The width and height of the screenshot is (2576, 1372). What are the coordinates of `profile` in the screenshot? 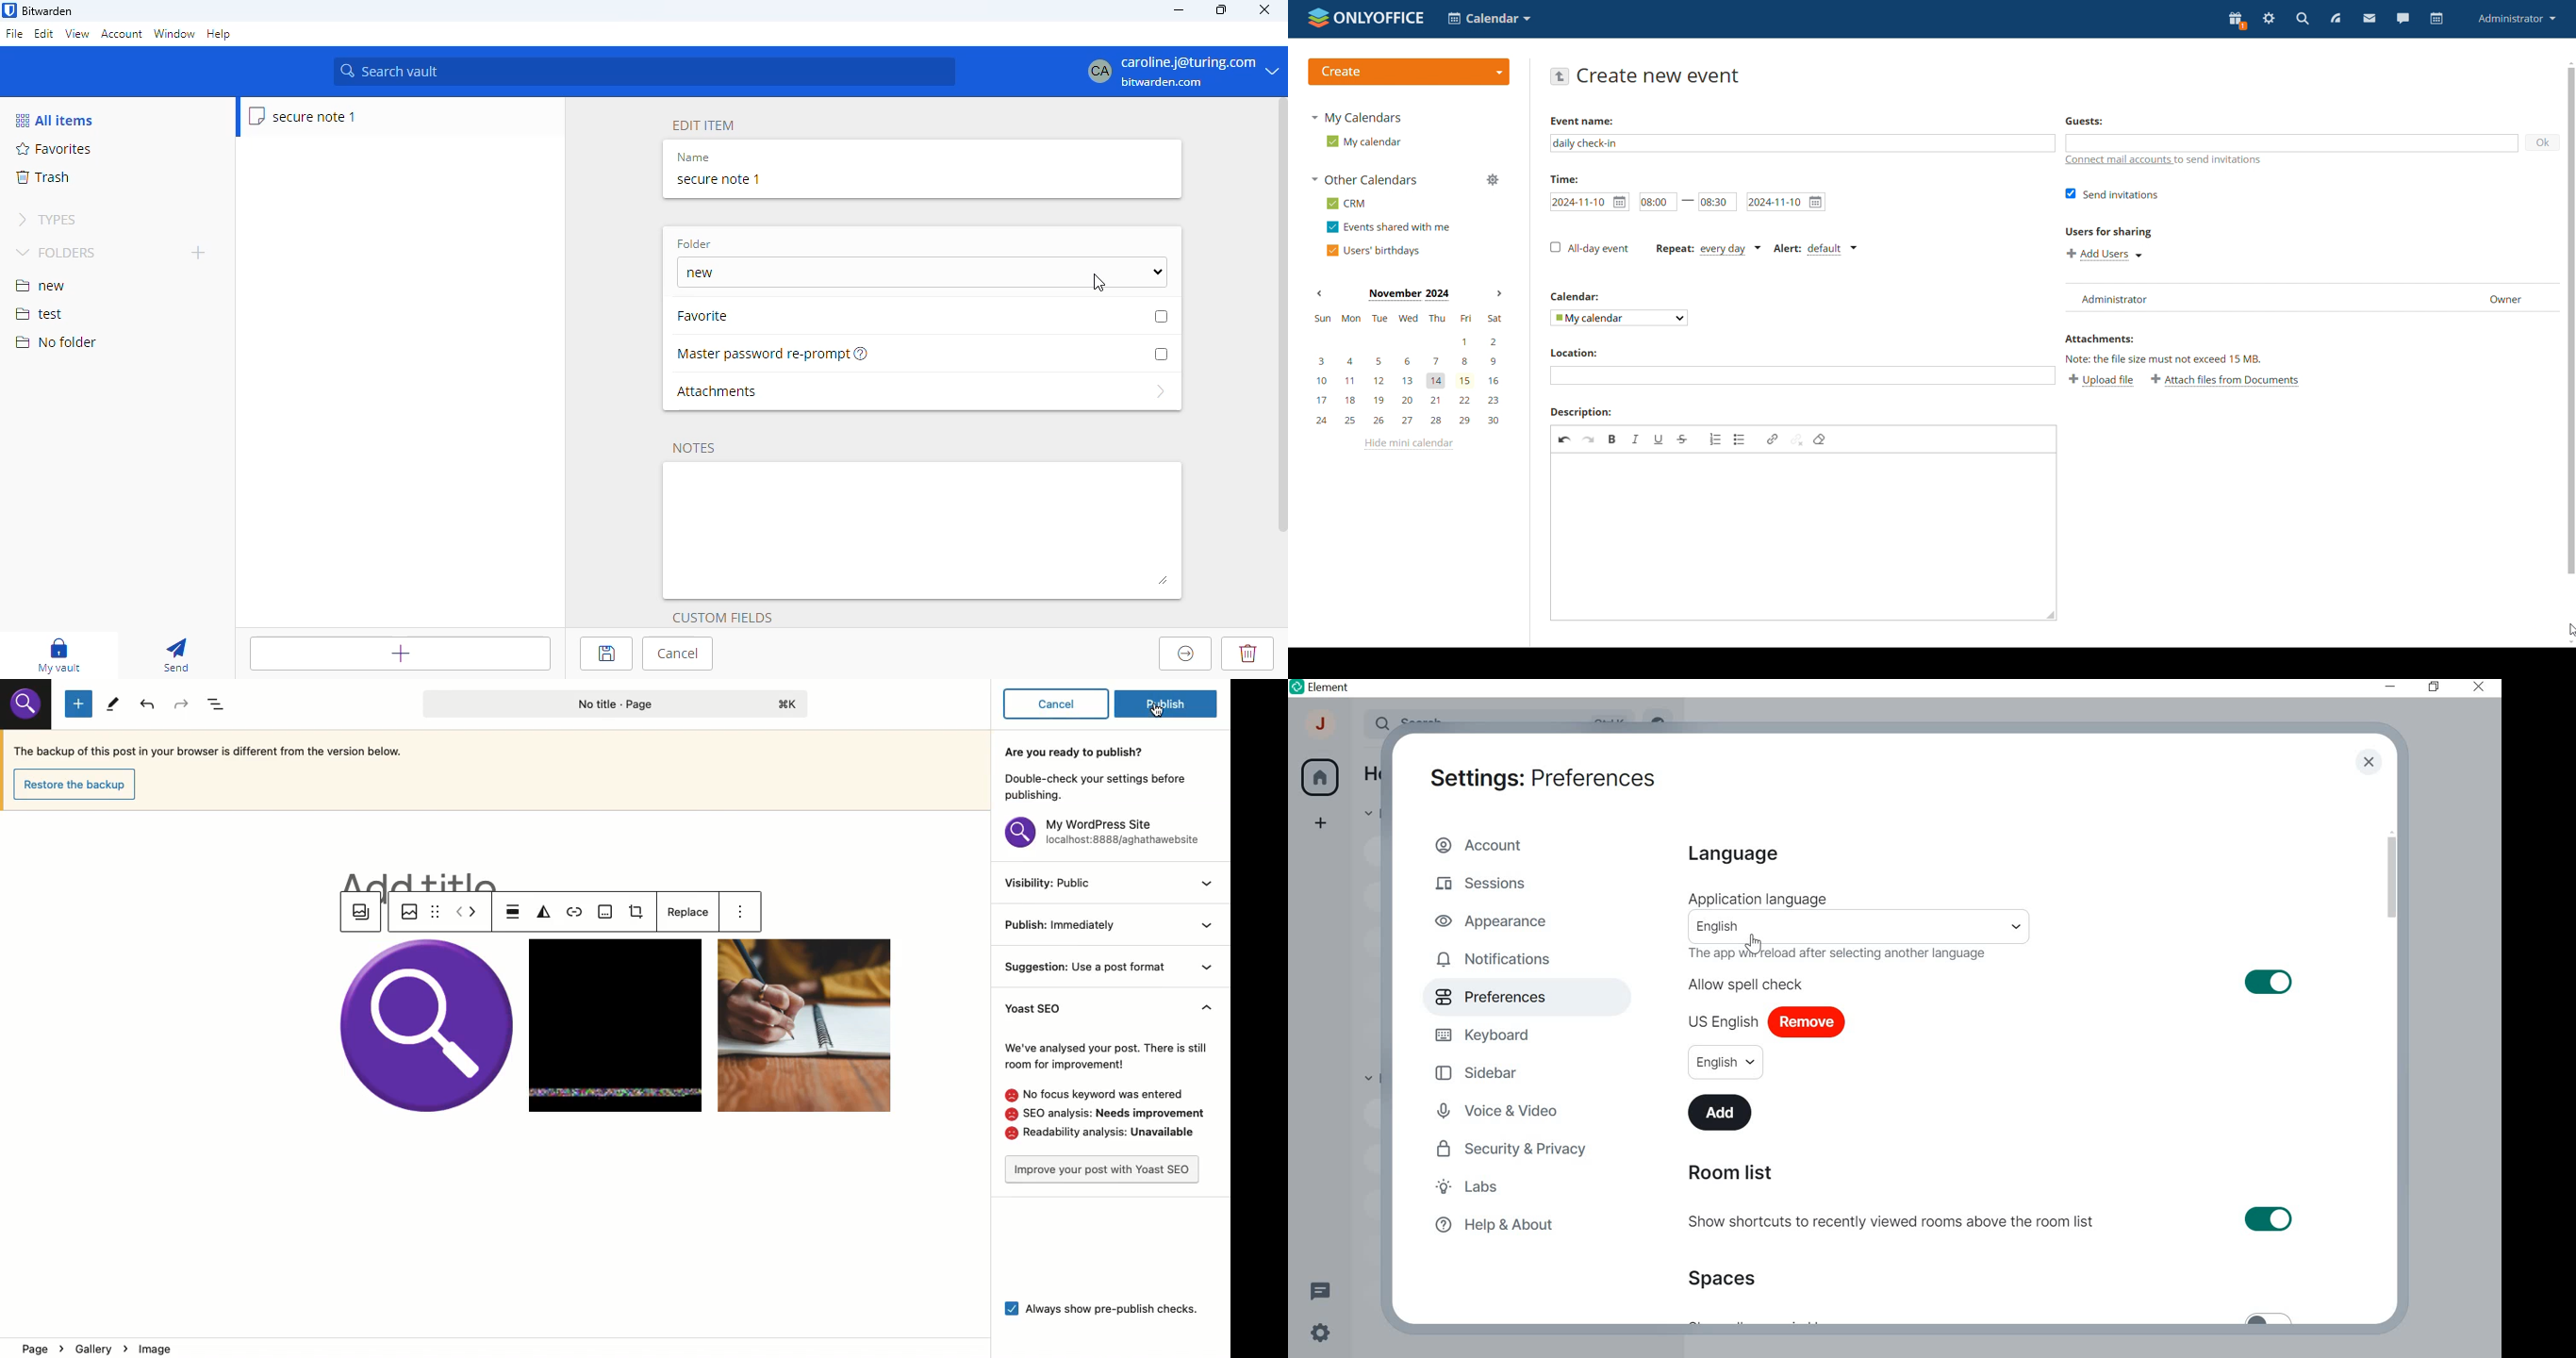 It's located at (1176, 71).